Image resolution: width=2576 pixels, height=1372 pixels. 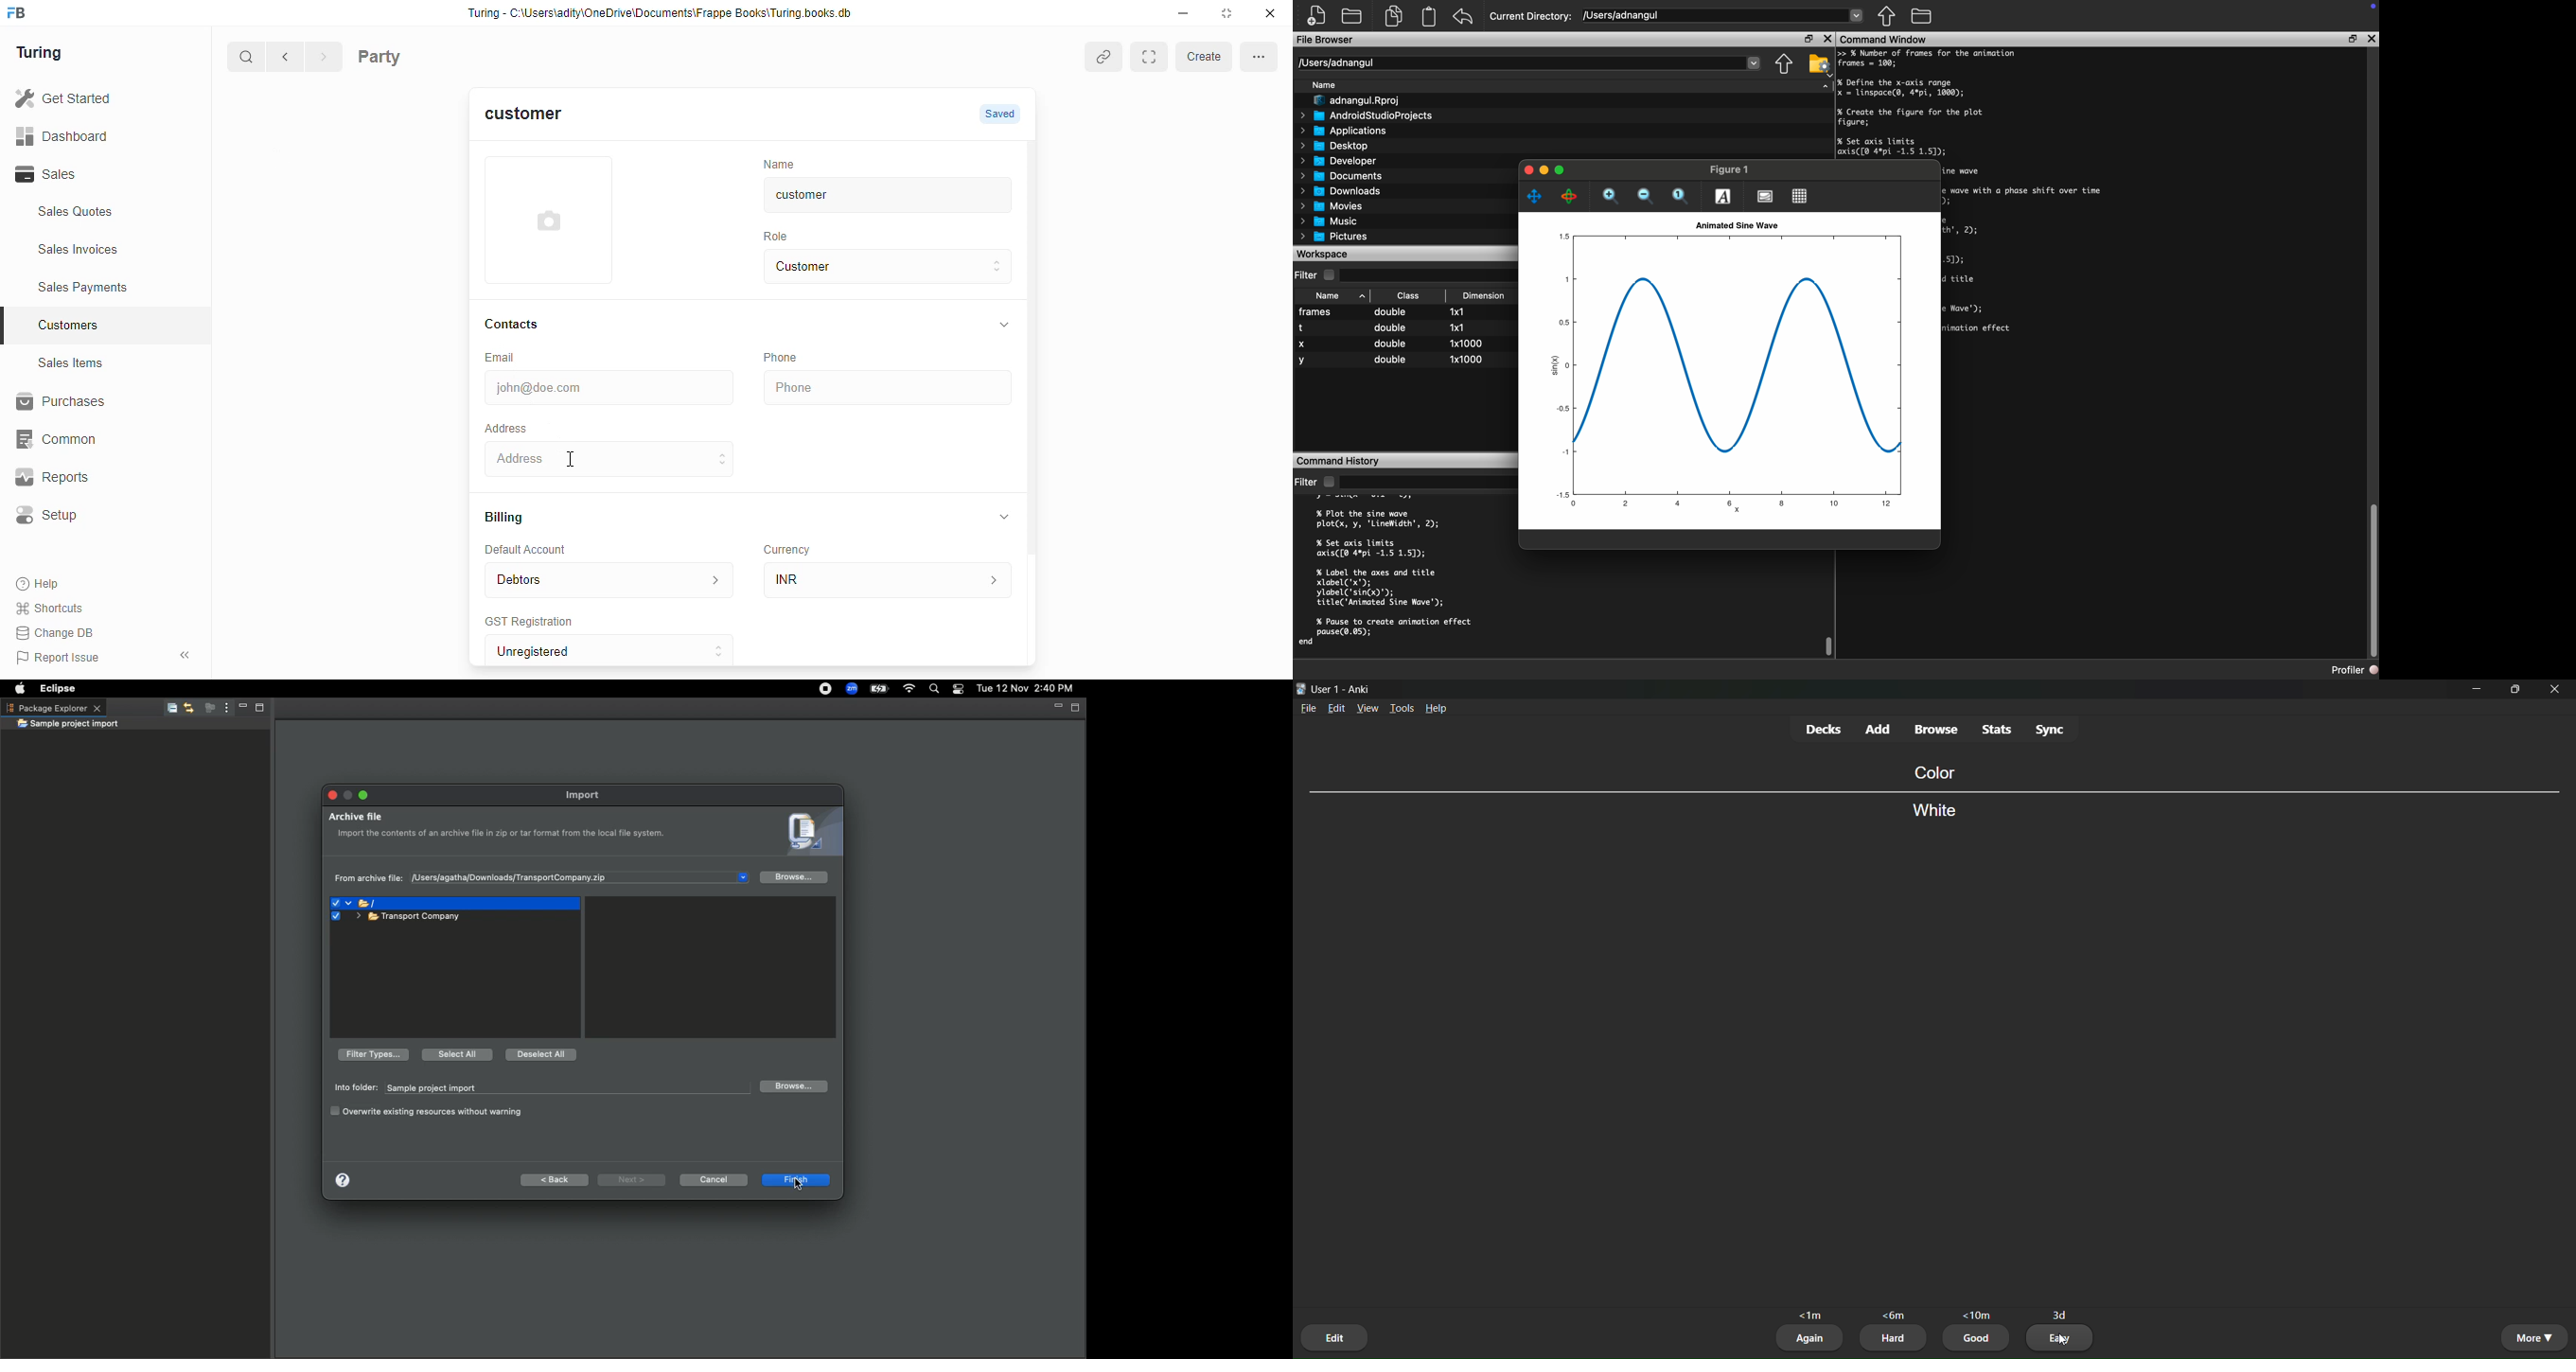 What do you see at coordinates (1978, 1340) in the screenshot?
I see `good` at bounding box center [1978, 1340].